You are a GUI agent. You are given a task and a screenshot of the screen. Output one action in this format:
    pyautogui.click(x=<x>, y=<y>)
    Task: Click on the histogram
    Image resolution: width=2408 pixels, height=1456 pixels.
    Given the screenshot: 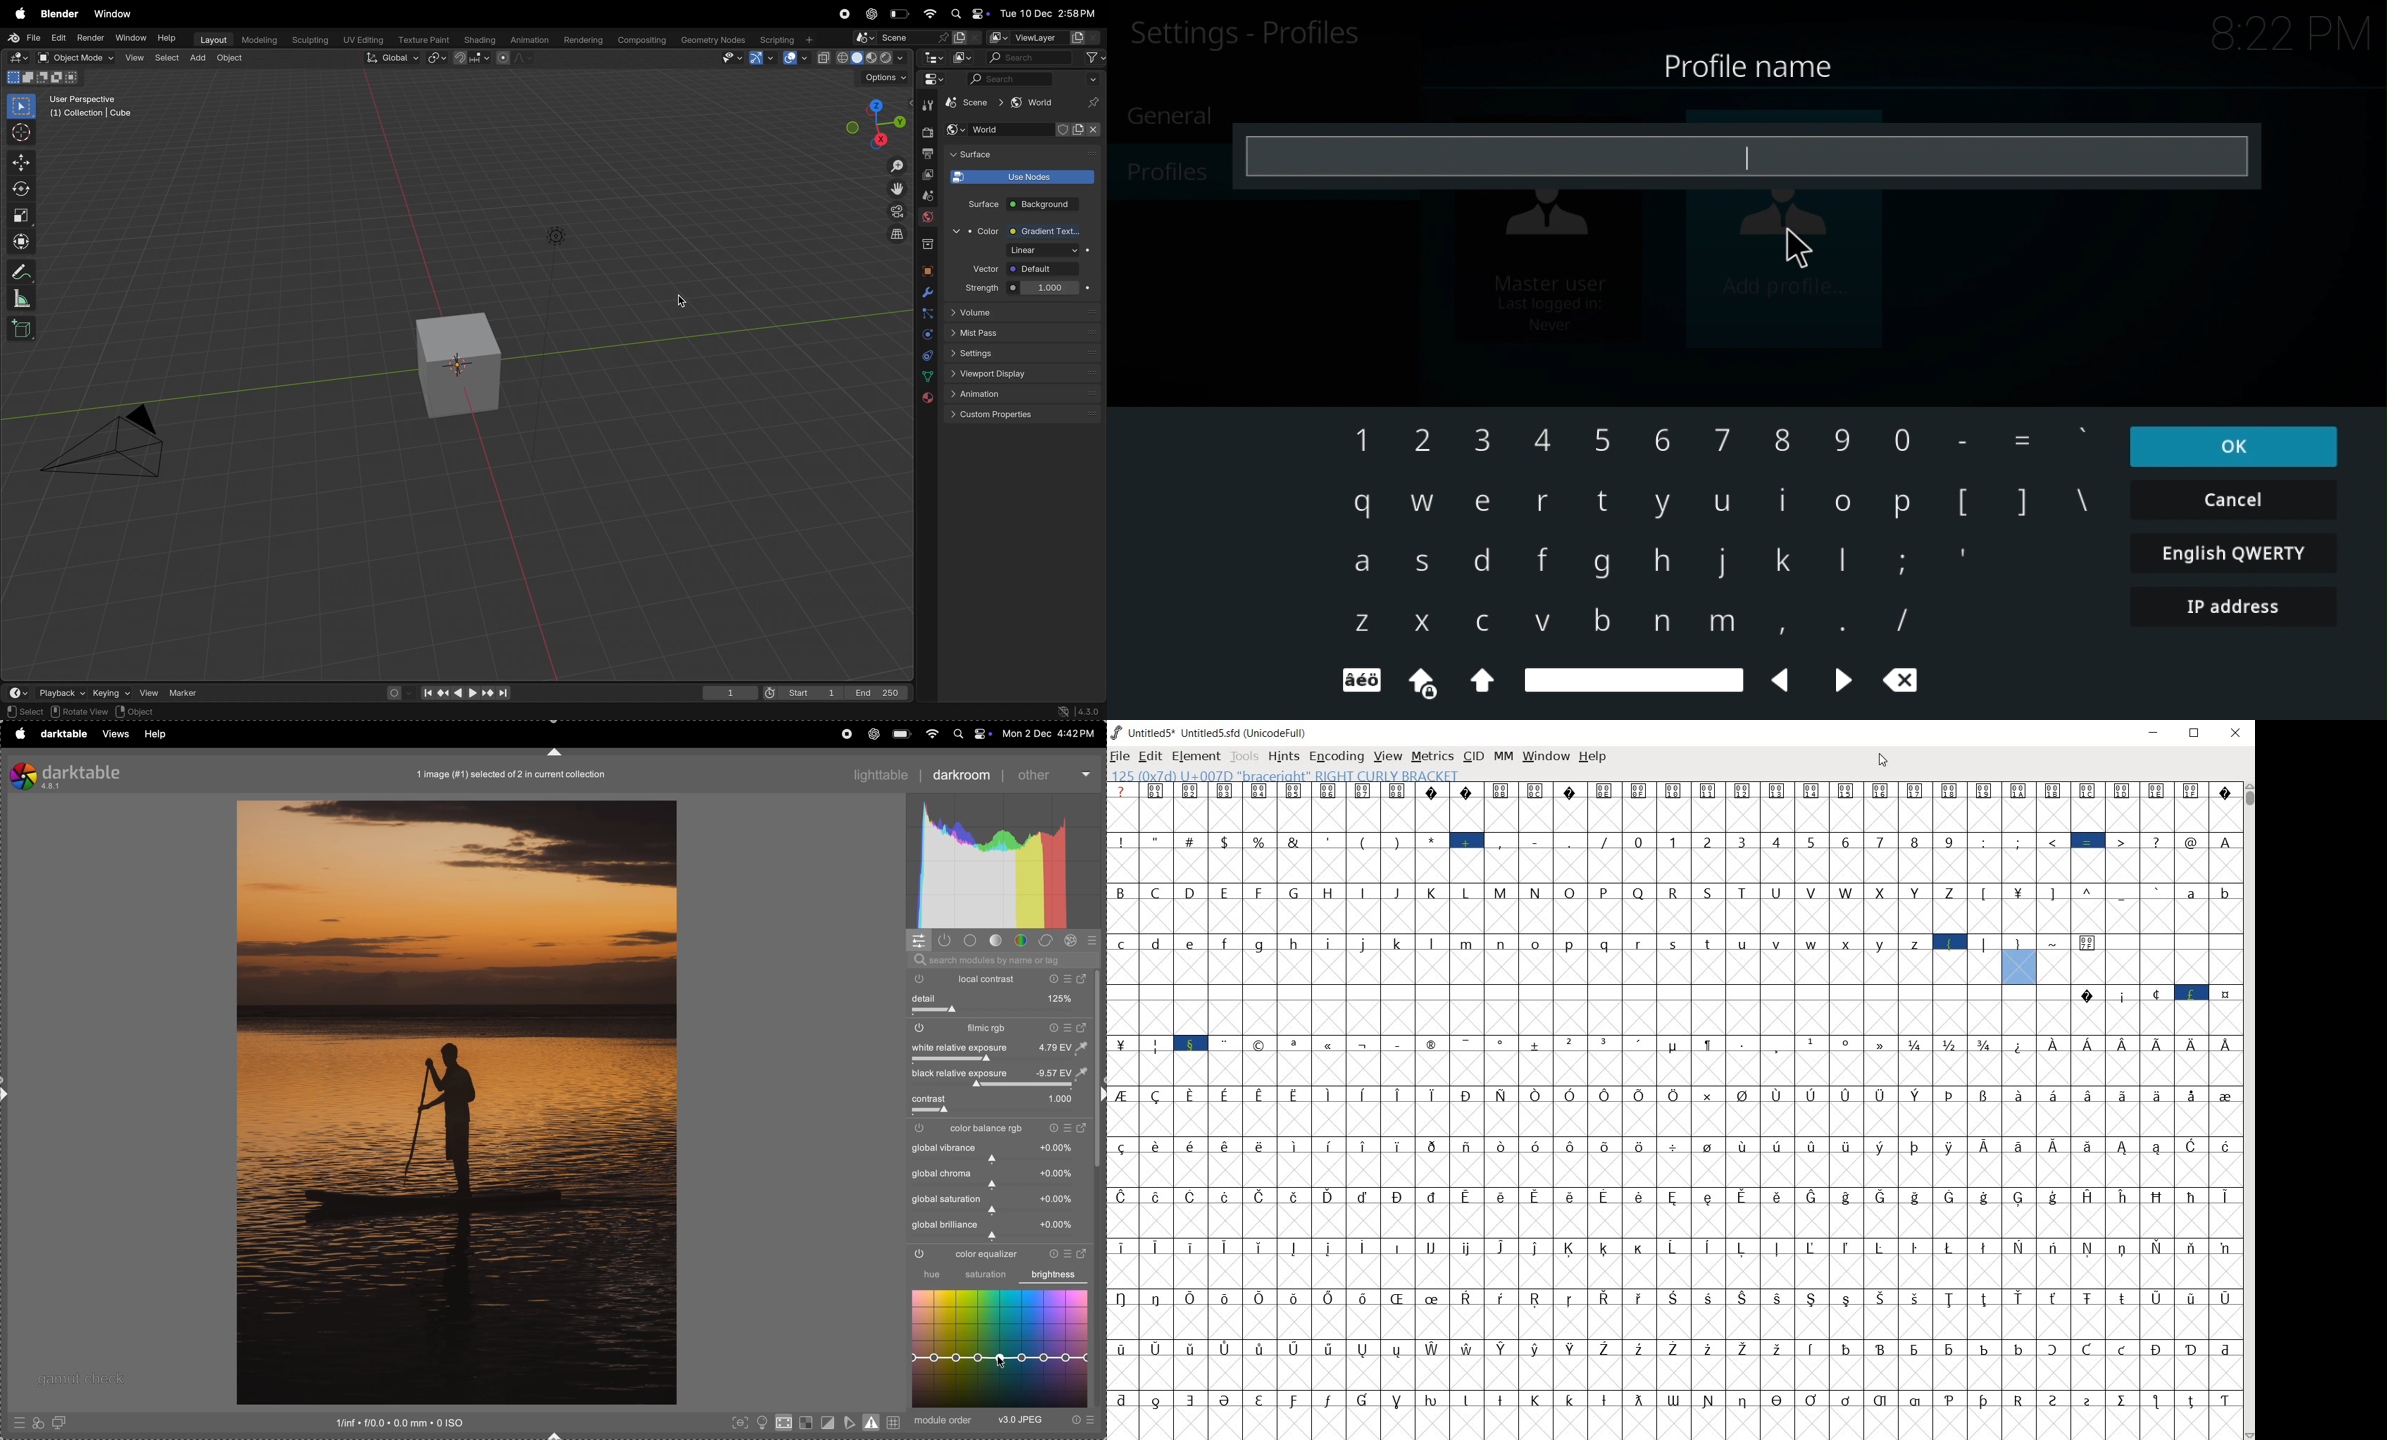 What is the action you would take?
    pyautogui.click(x=1005, y=862)
    